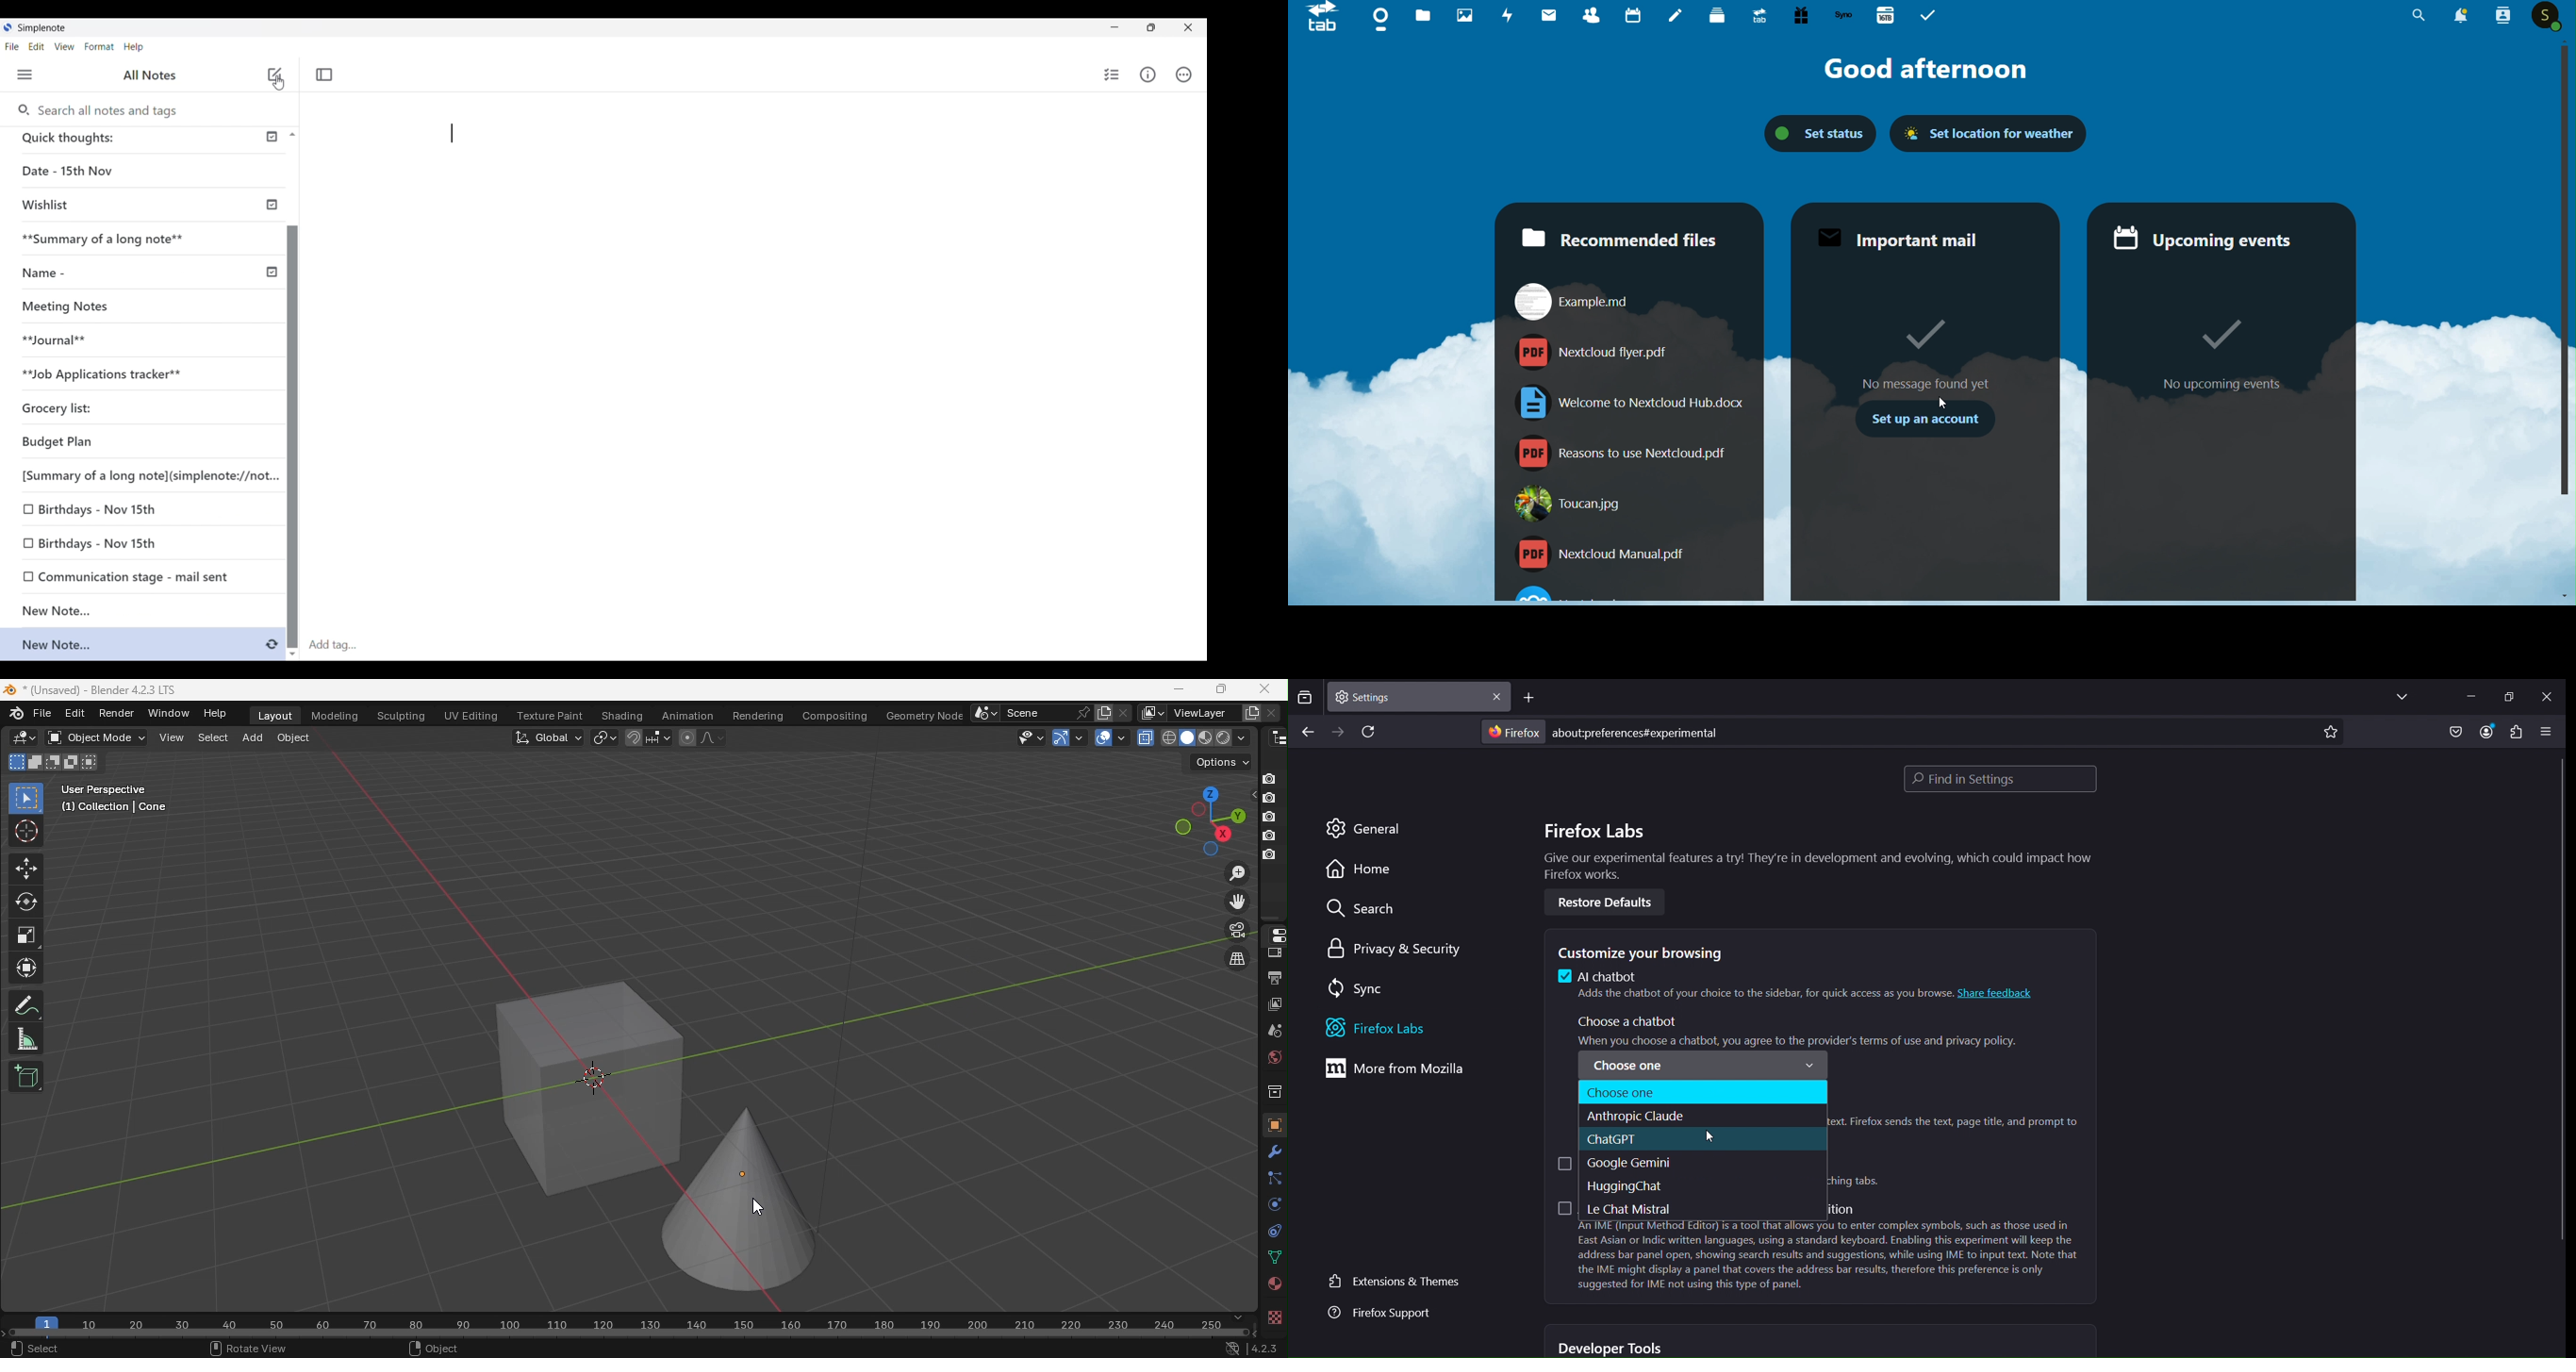 The image size is (2576, 1372). Describe the element at coordinates (1168, 737) in the screenshot. I see `viewpoint shader: wireframe` at that location.